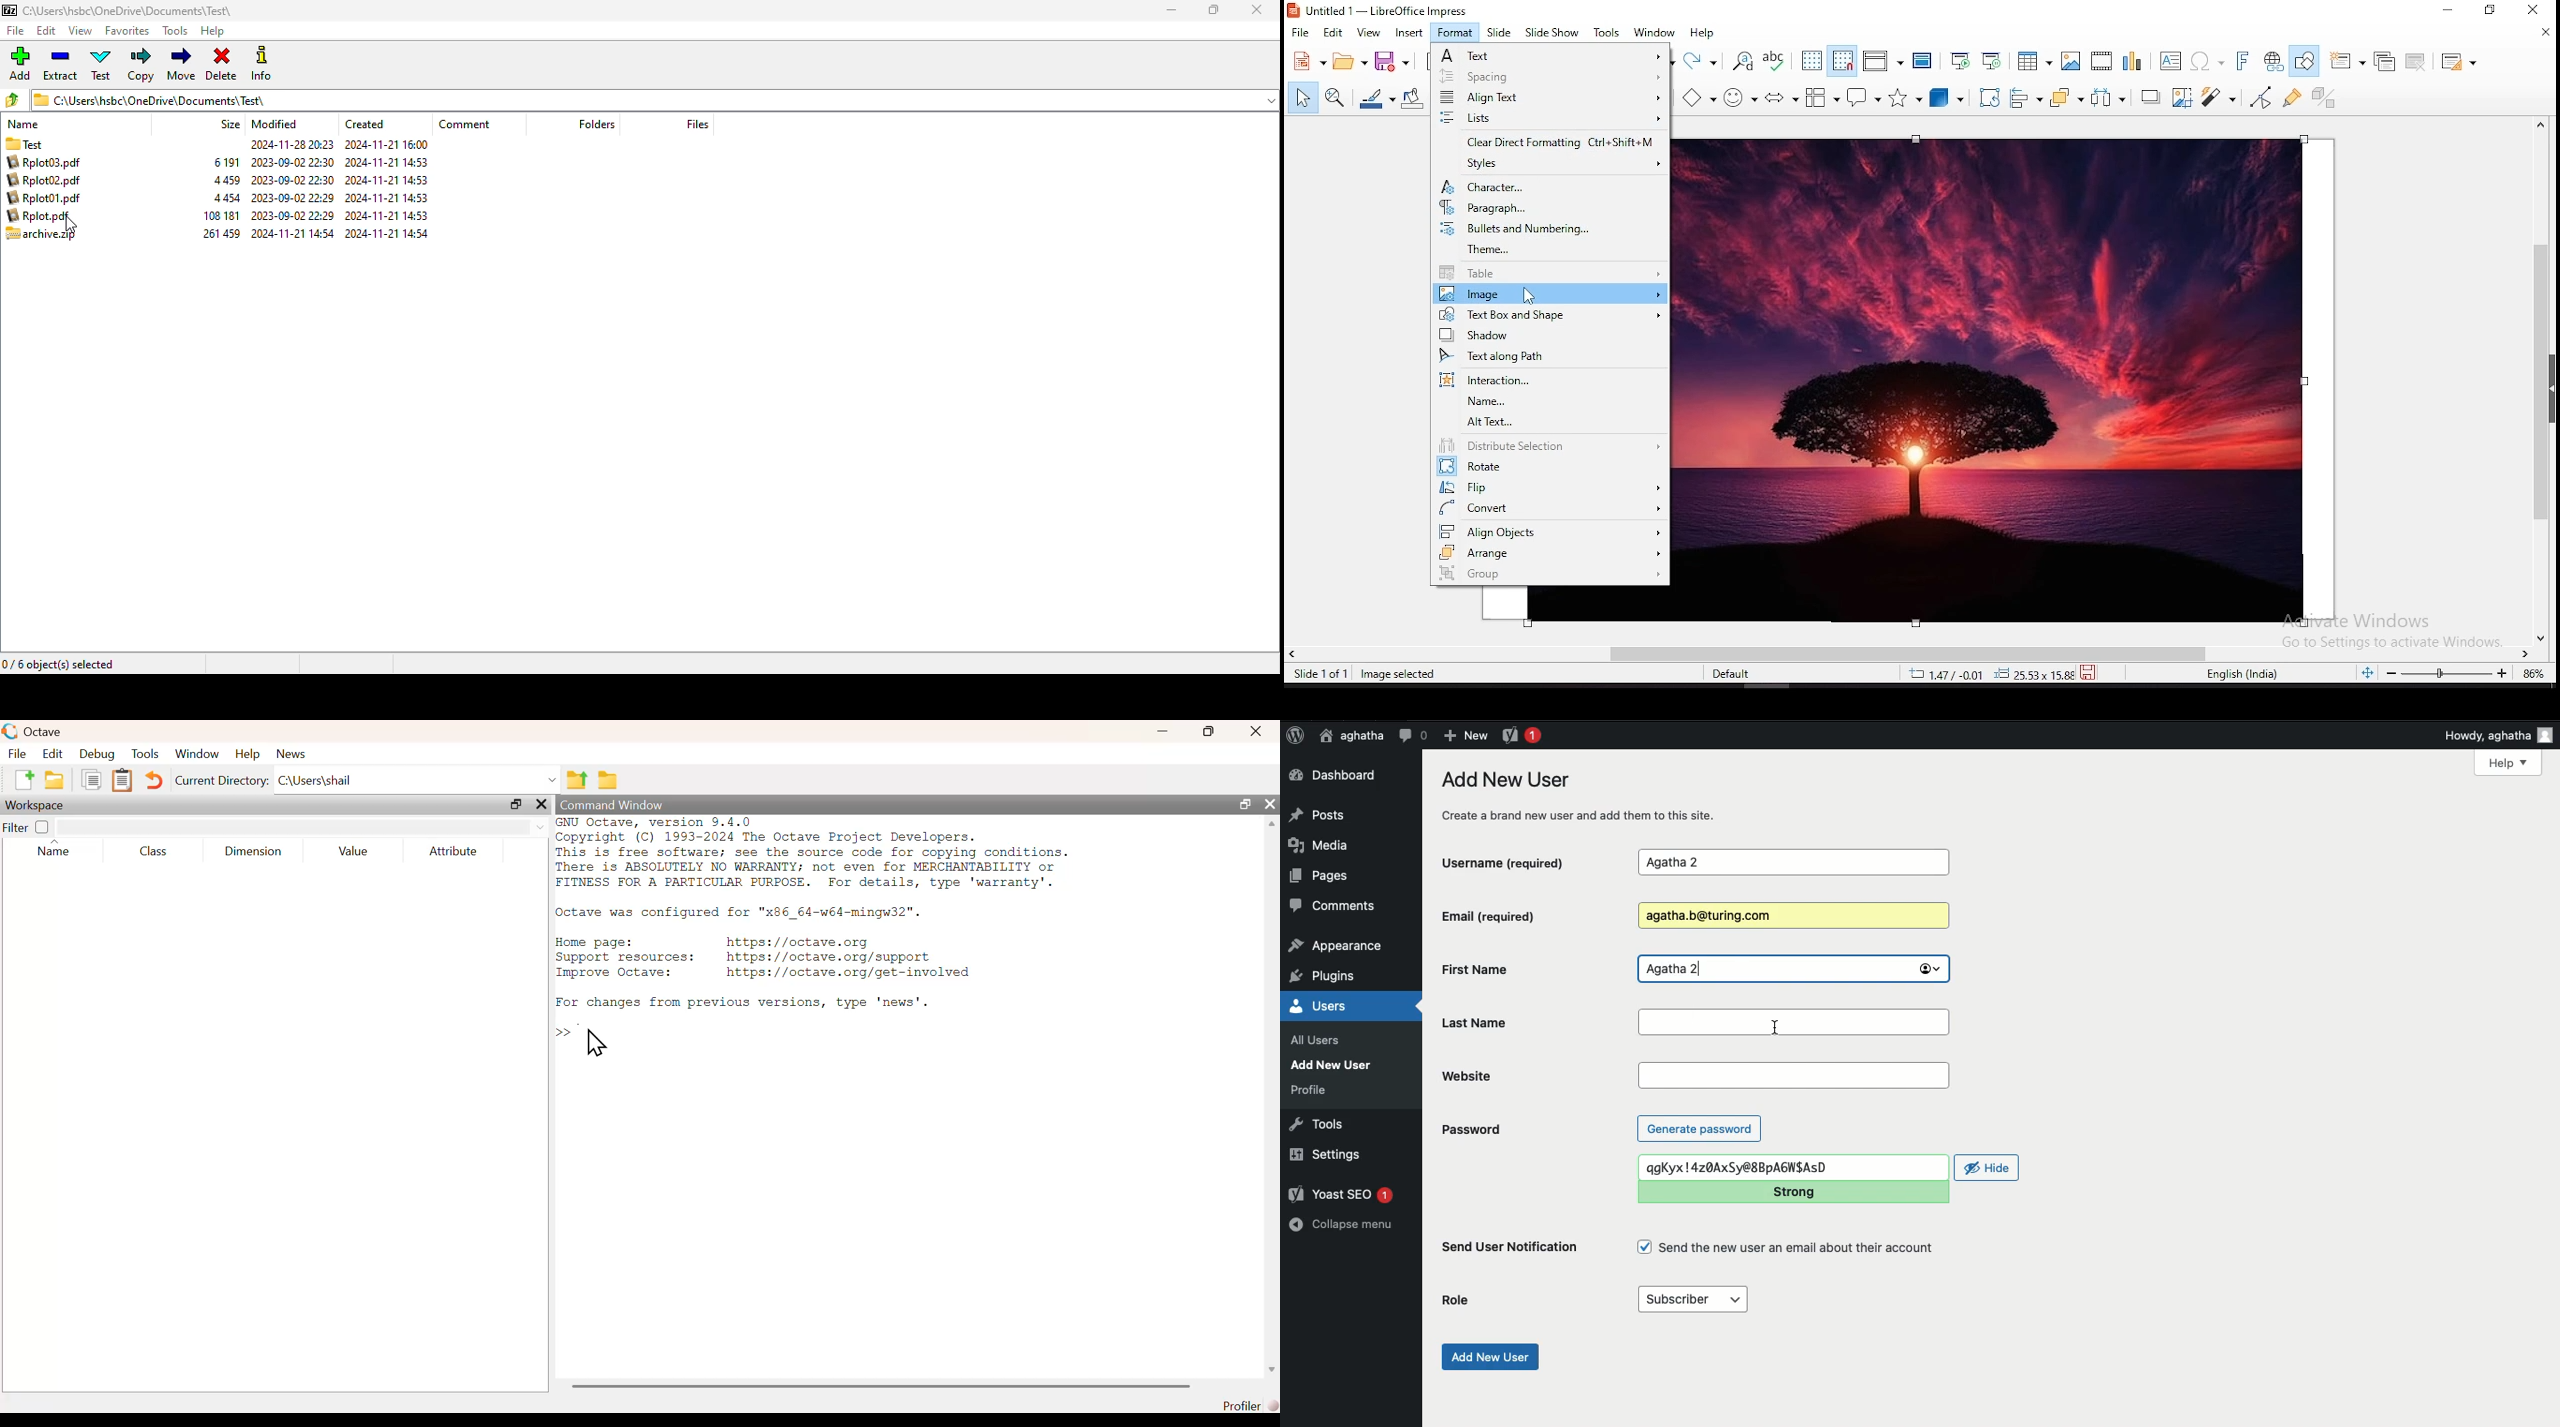 This screenshot has width=2576, height=1428. I want to click on distribute, so click(2108, 99).